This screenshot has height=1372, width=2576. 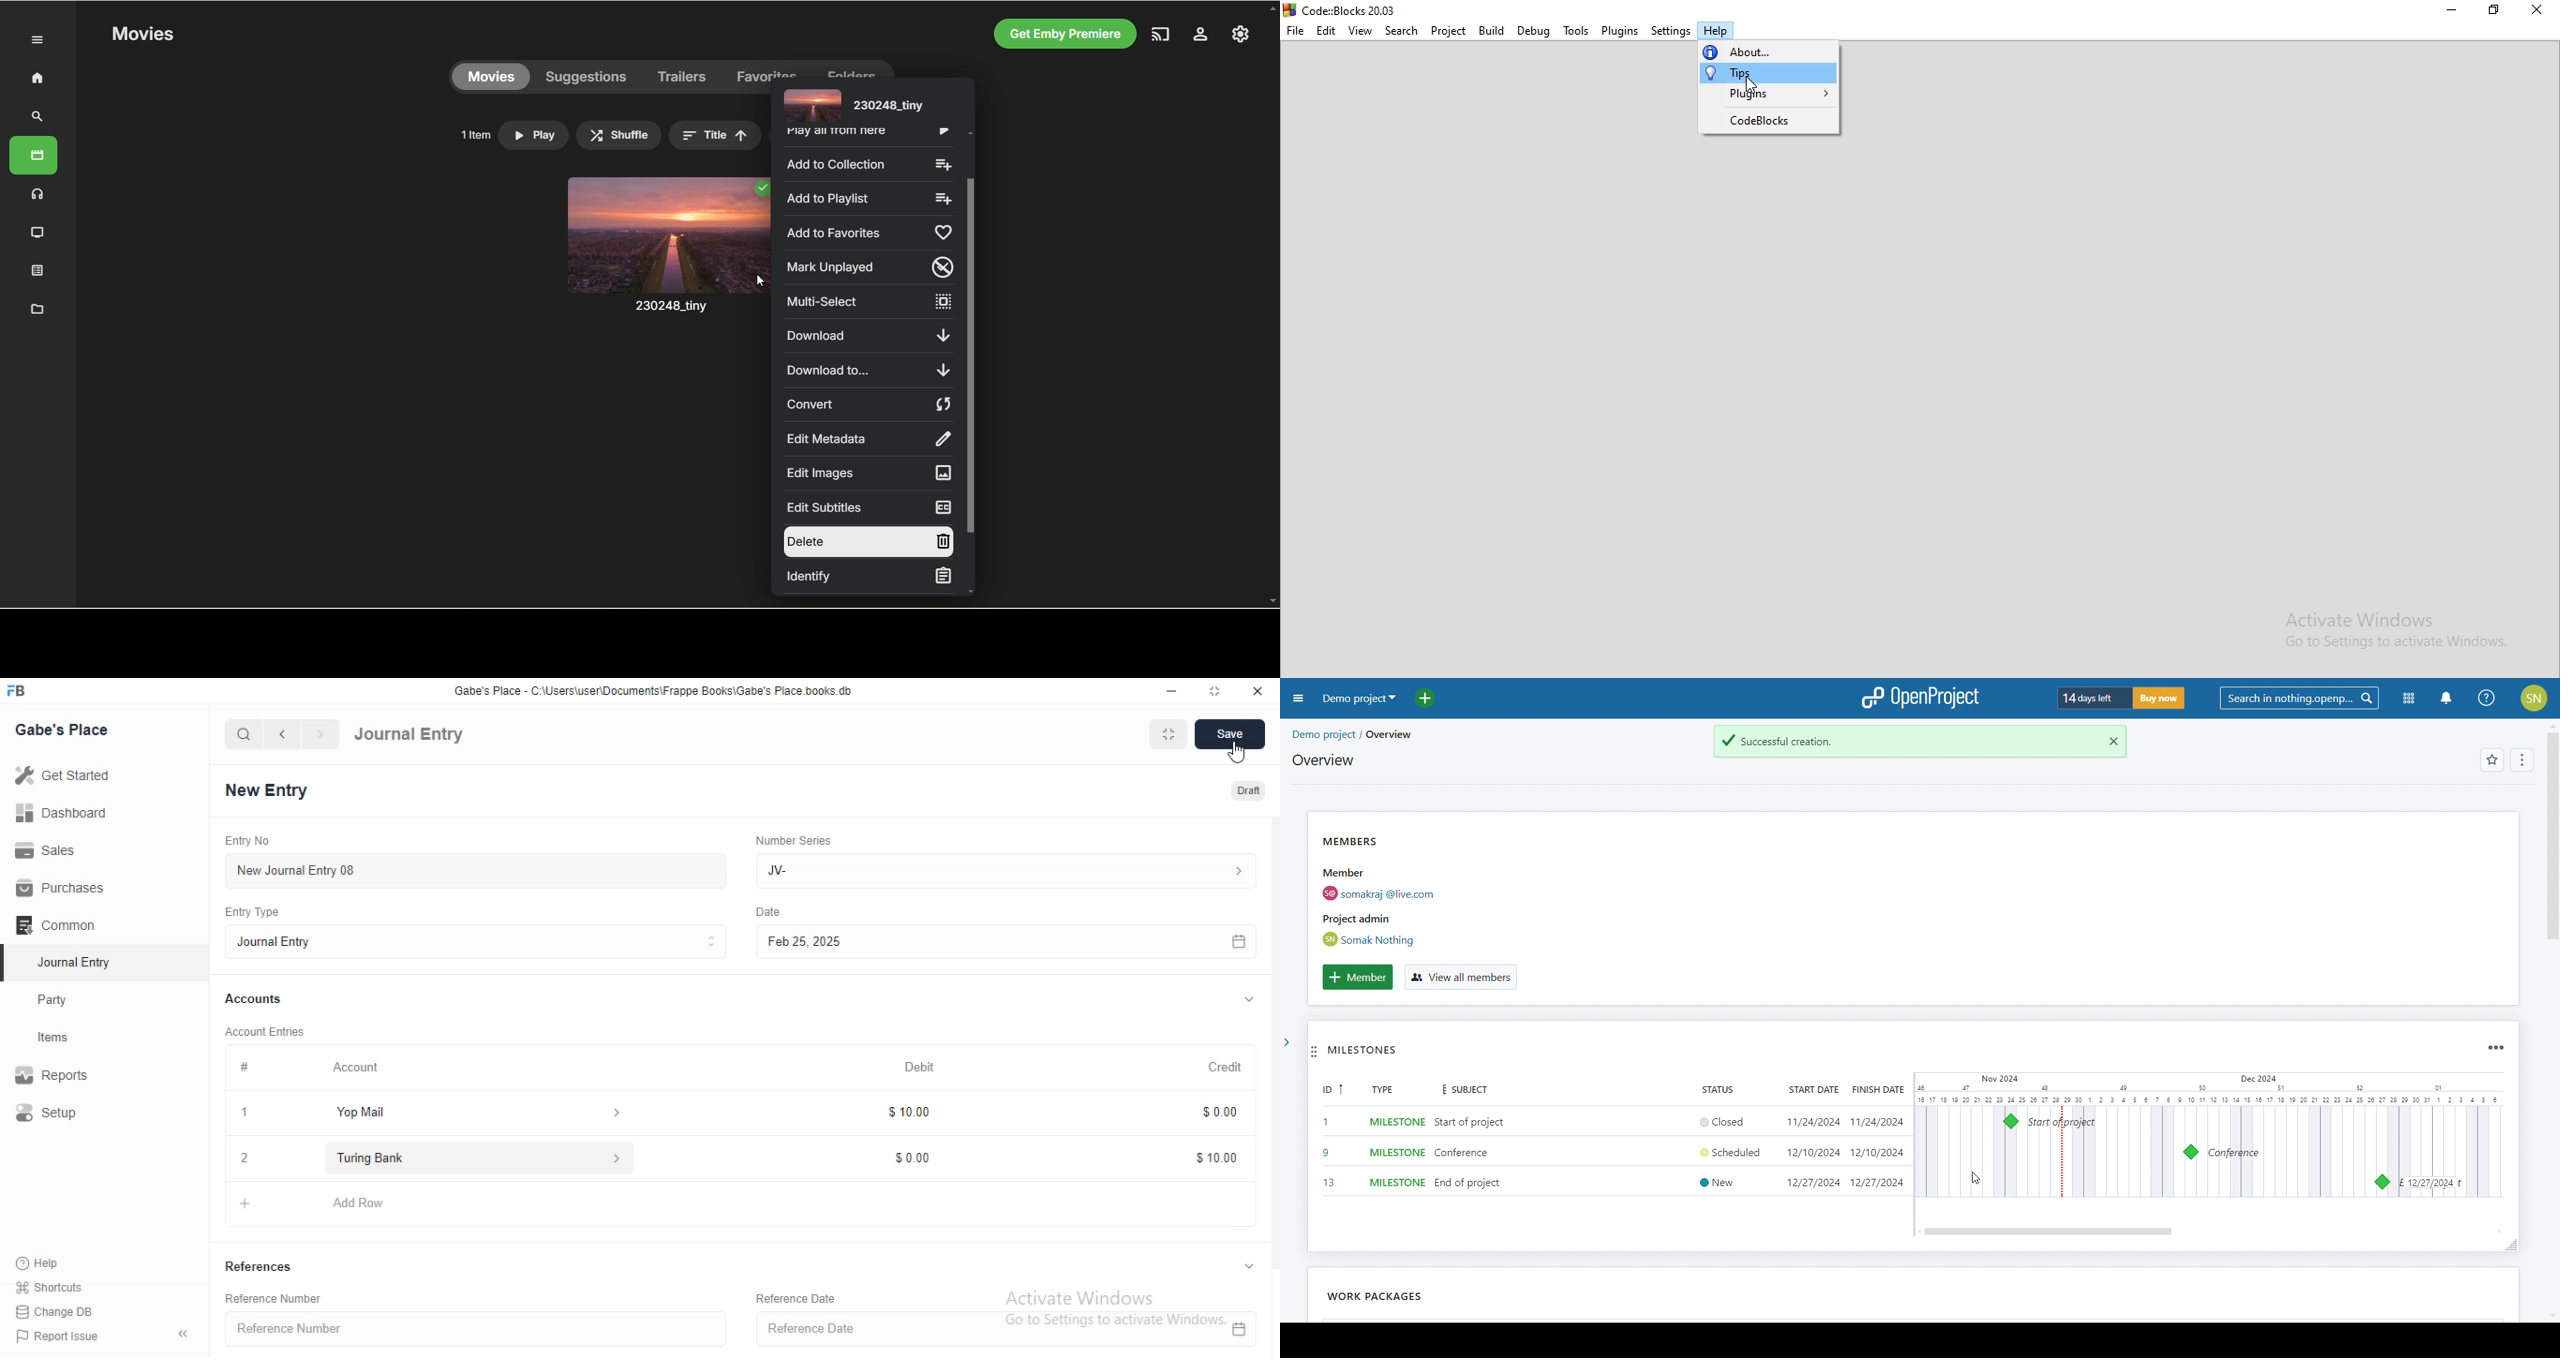 I want to click on Reference Date, so click(x=799, y=1297).